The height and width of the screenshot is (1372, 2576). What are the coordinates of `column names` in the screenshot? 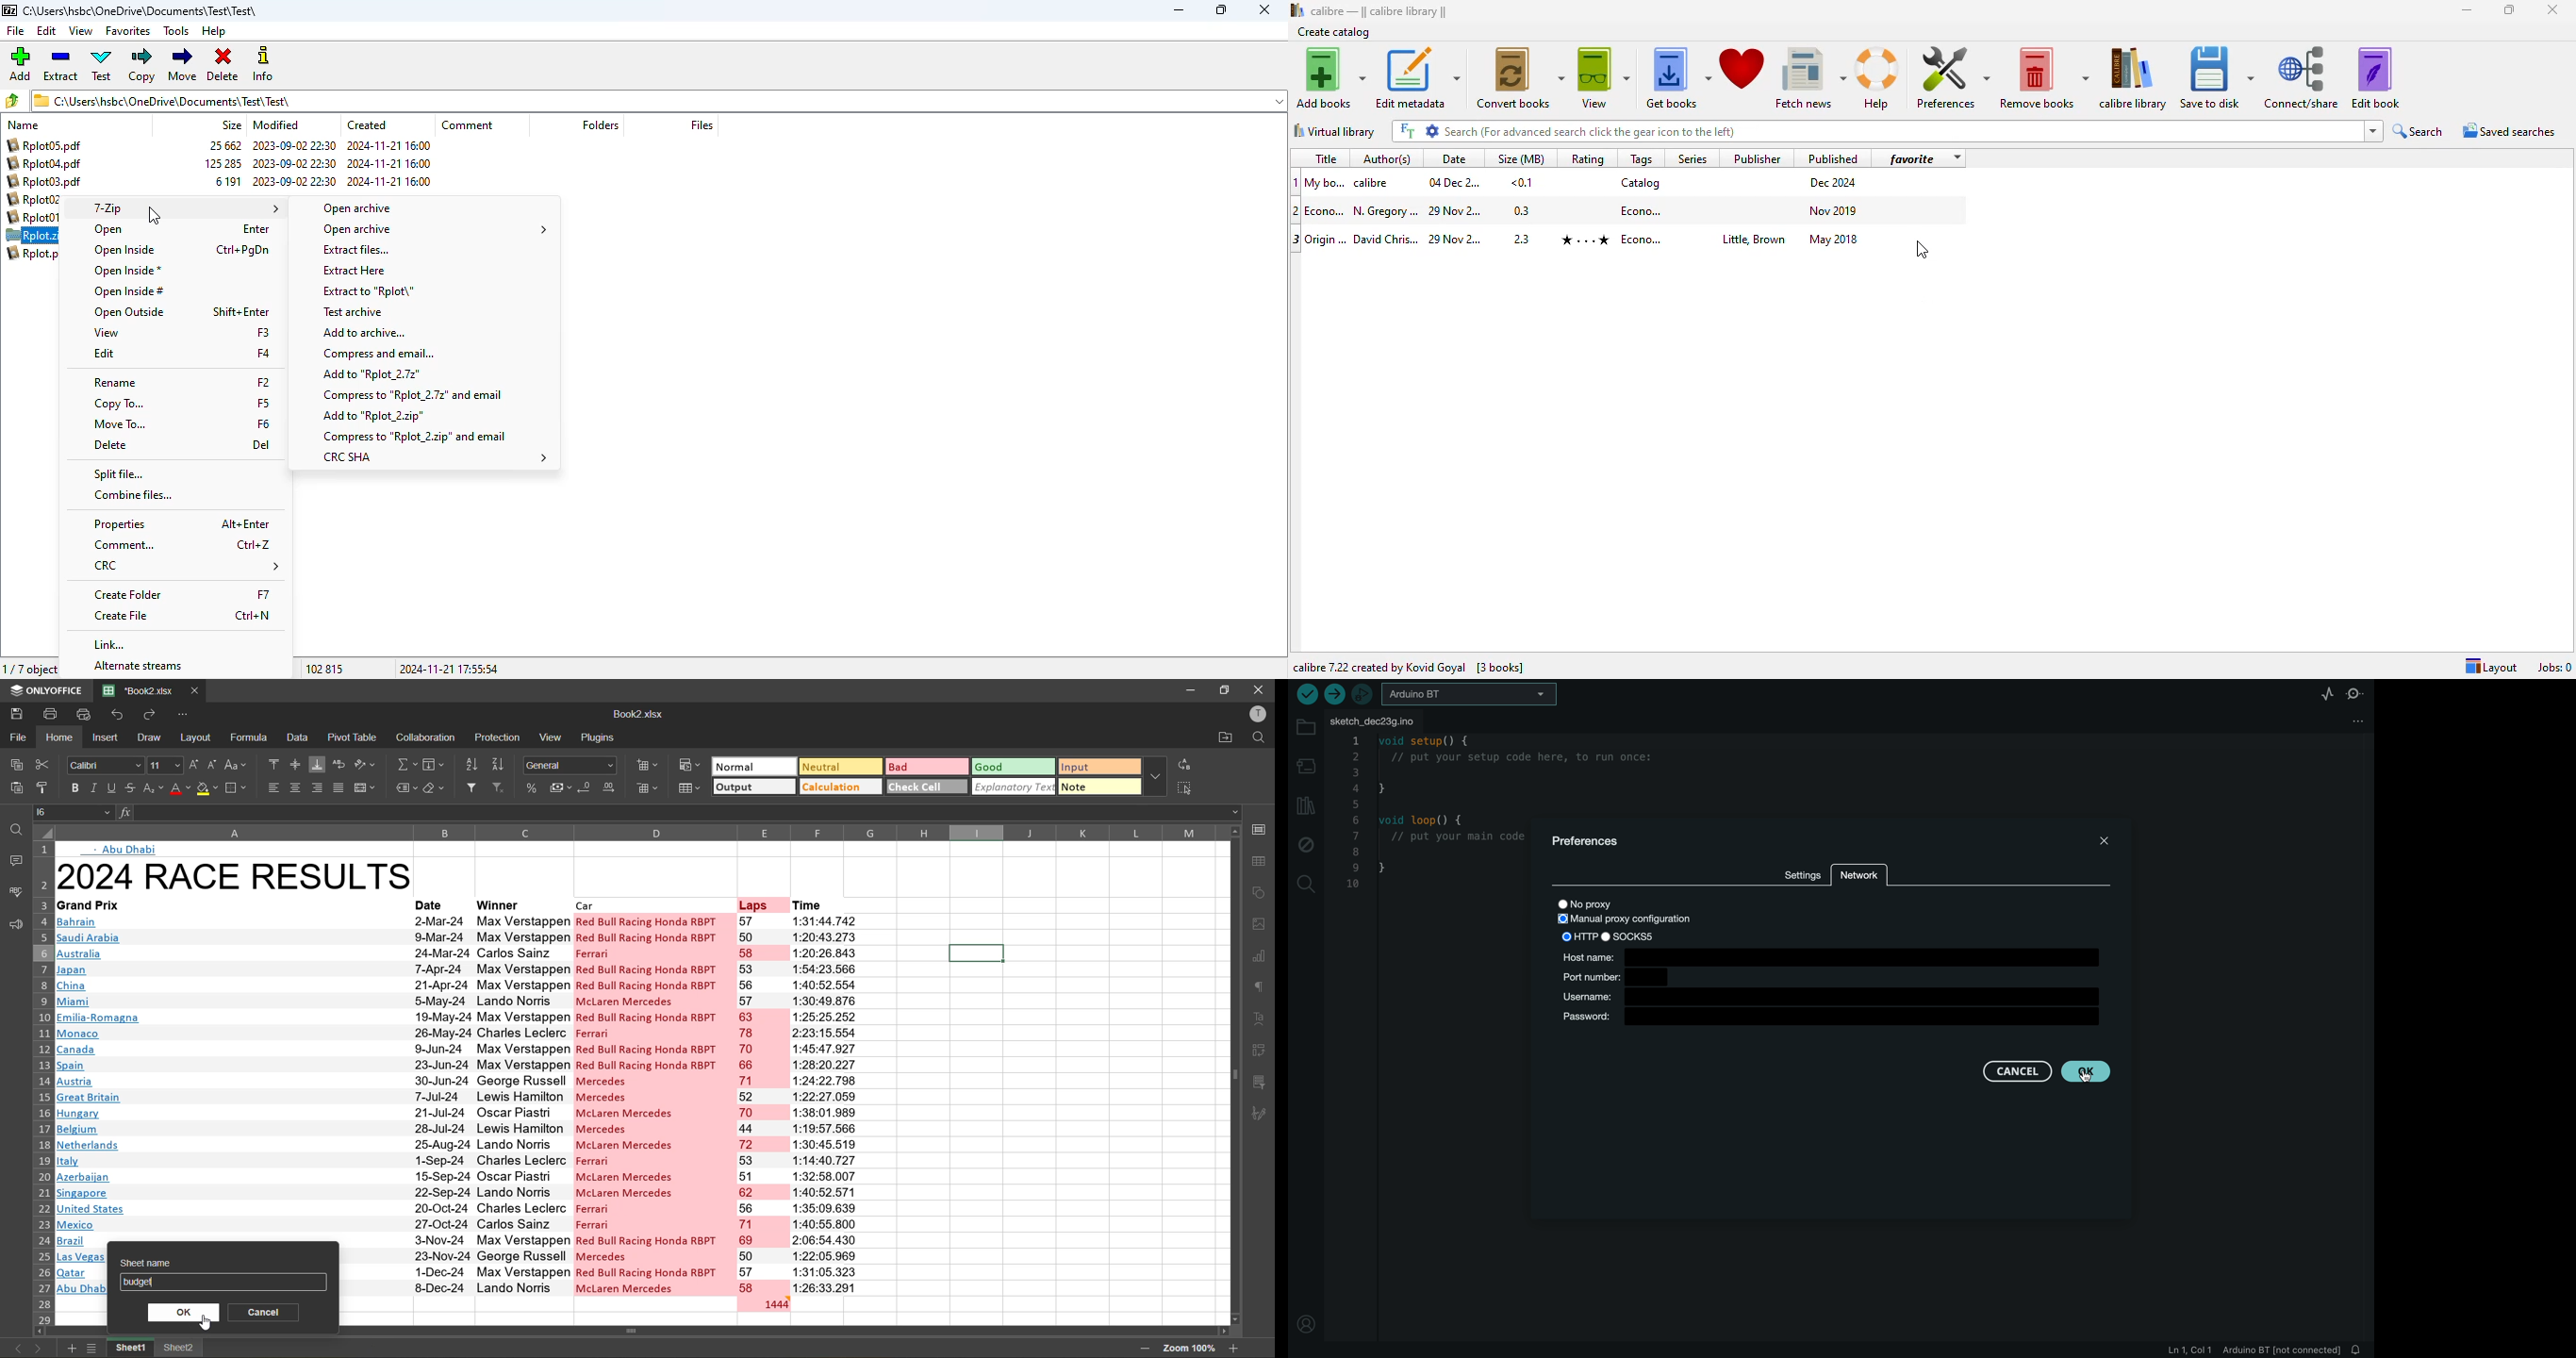 It's located at (638, 830).